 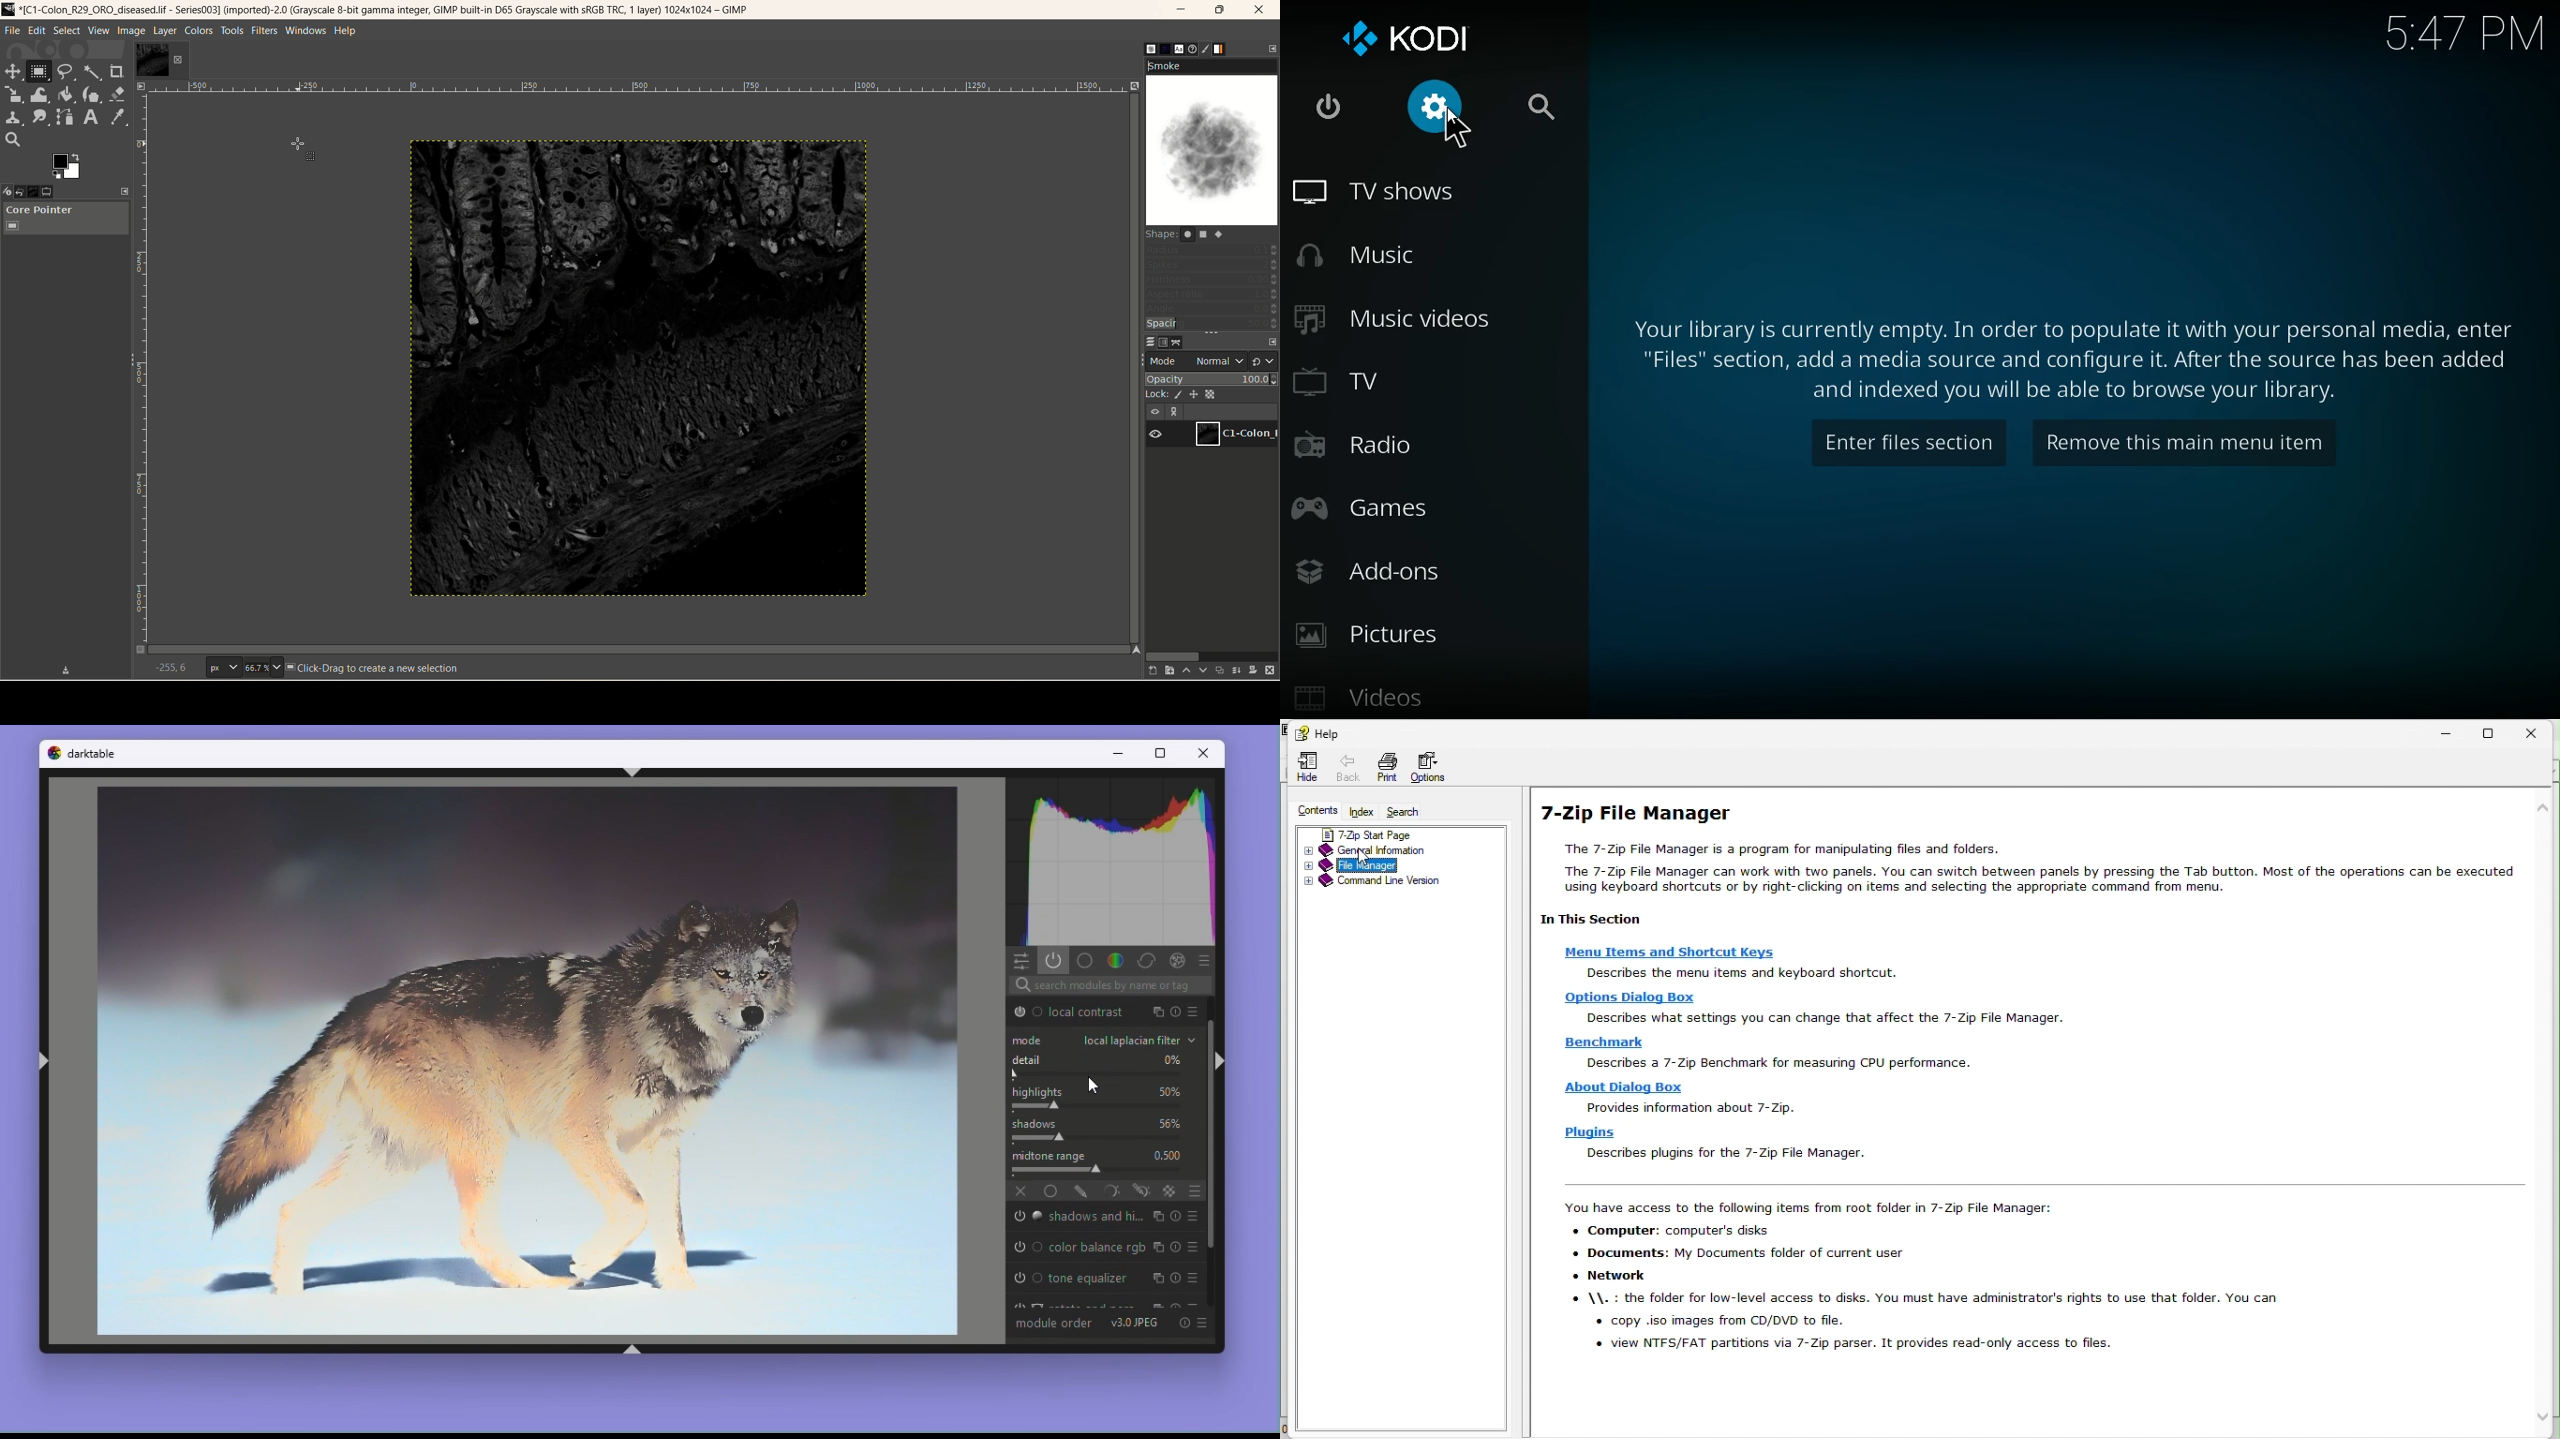 I want to click on angle, so click(x=1213, y=309).